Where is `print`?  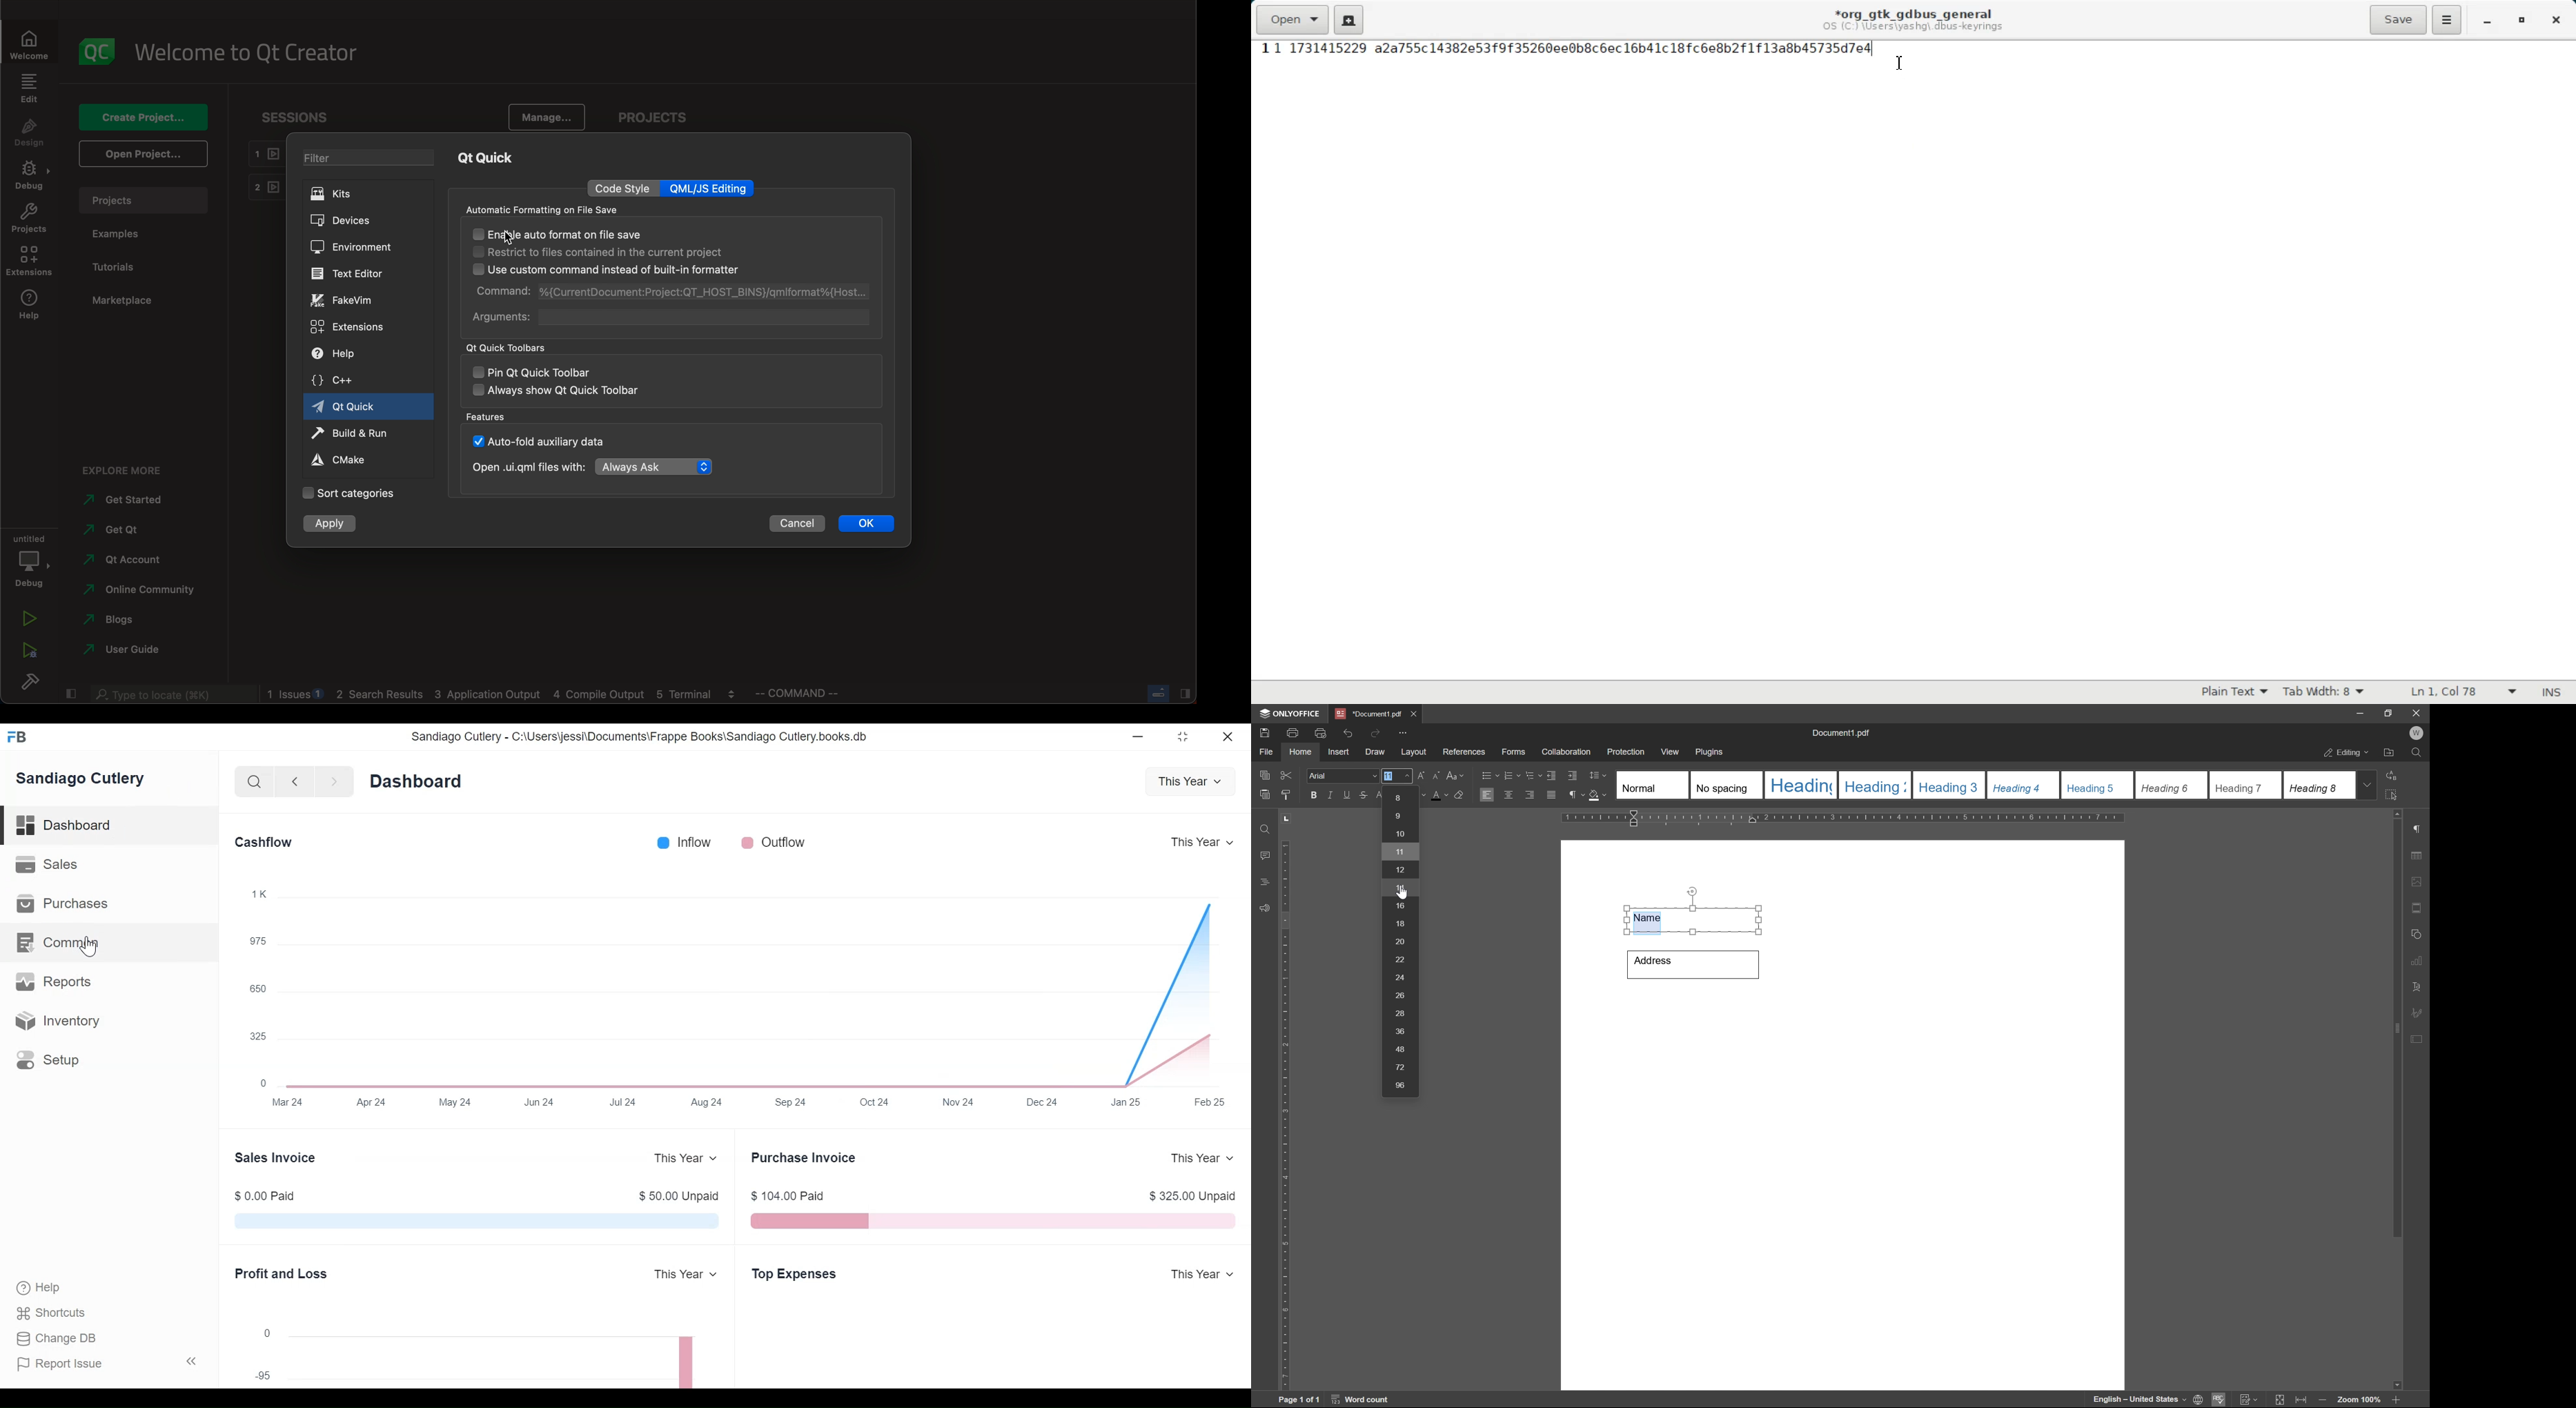 print is located at coordinates (1293, 733).